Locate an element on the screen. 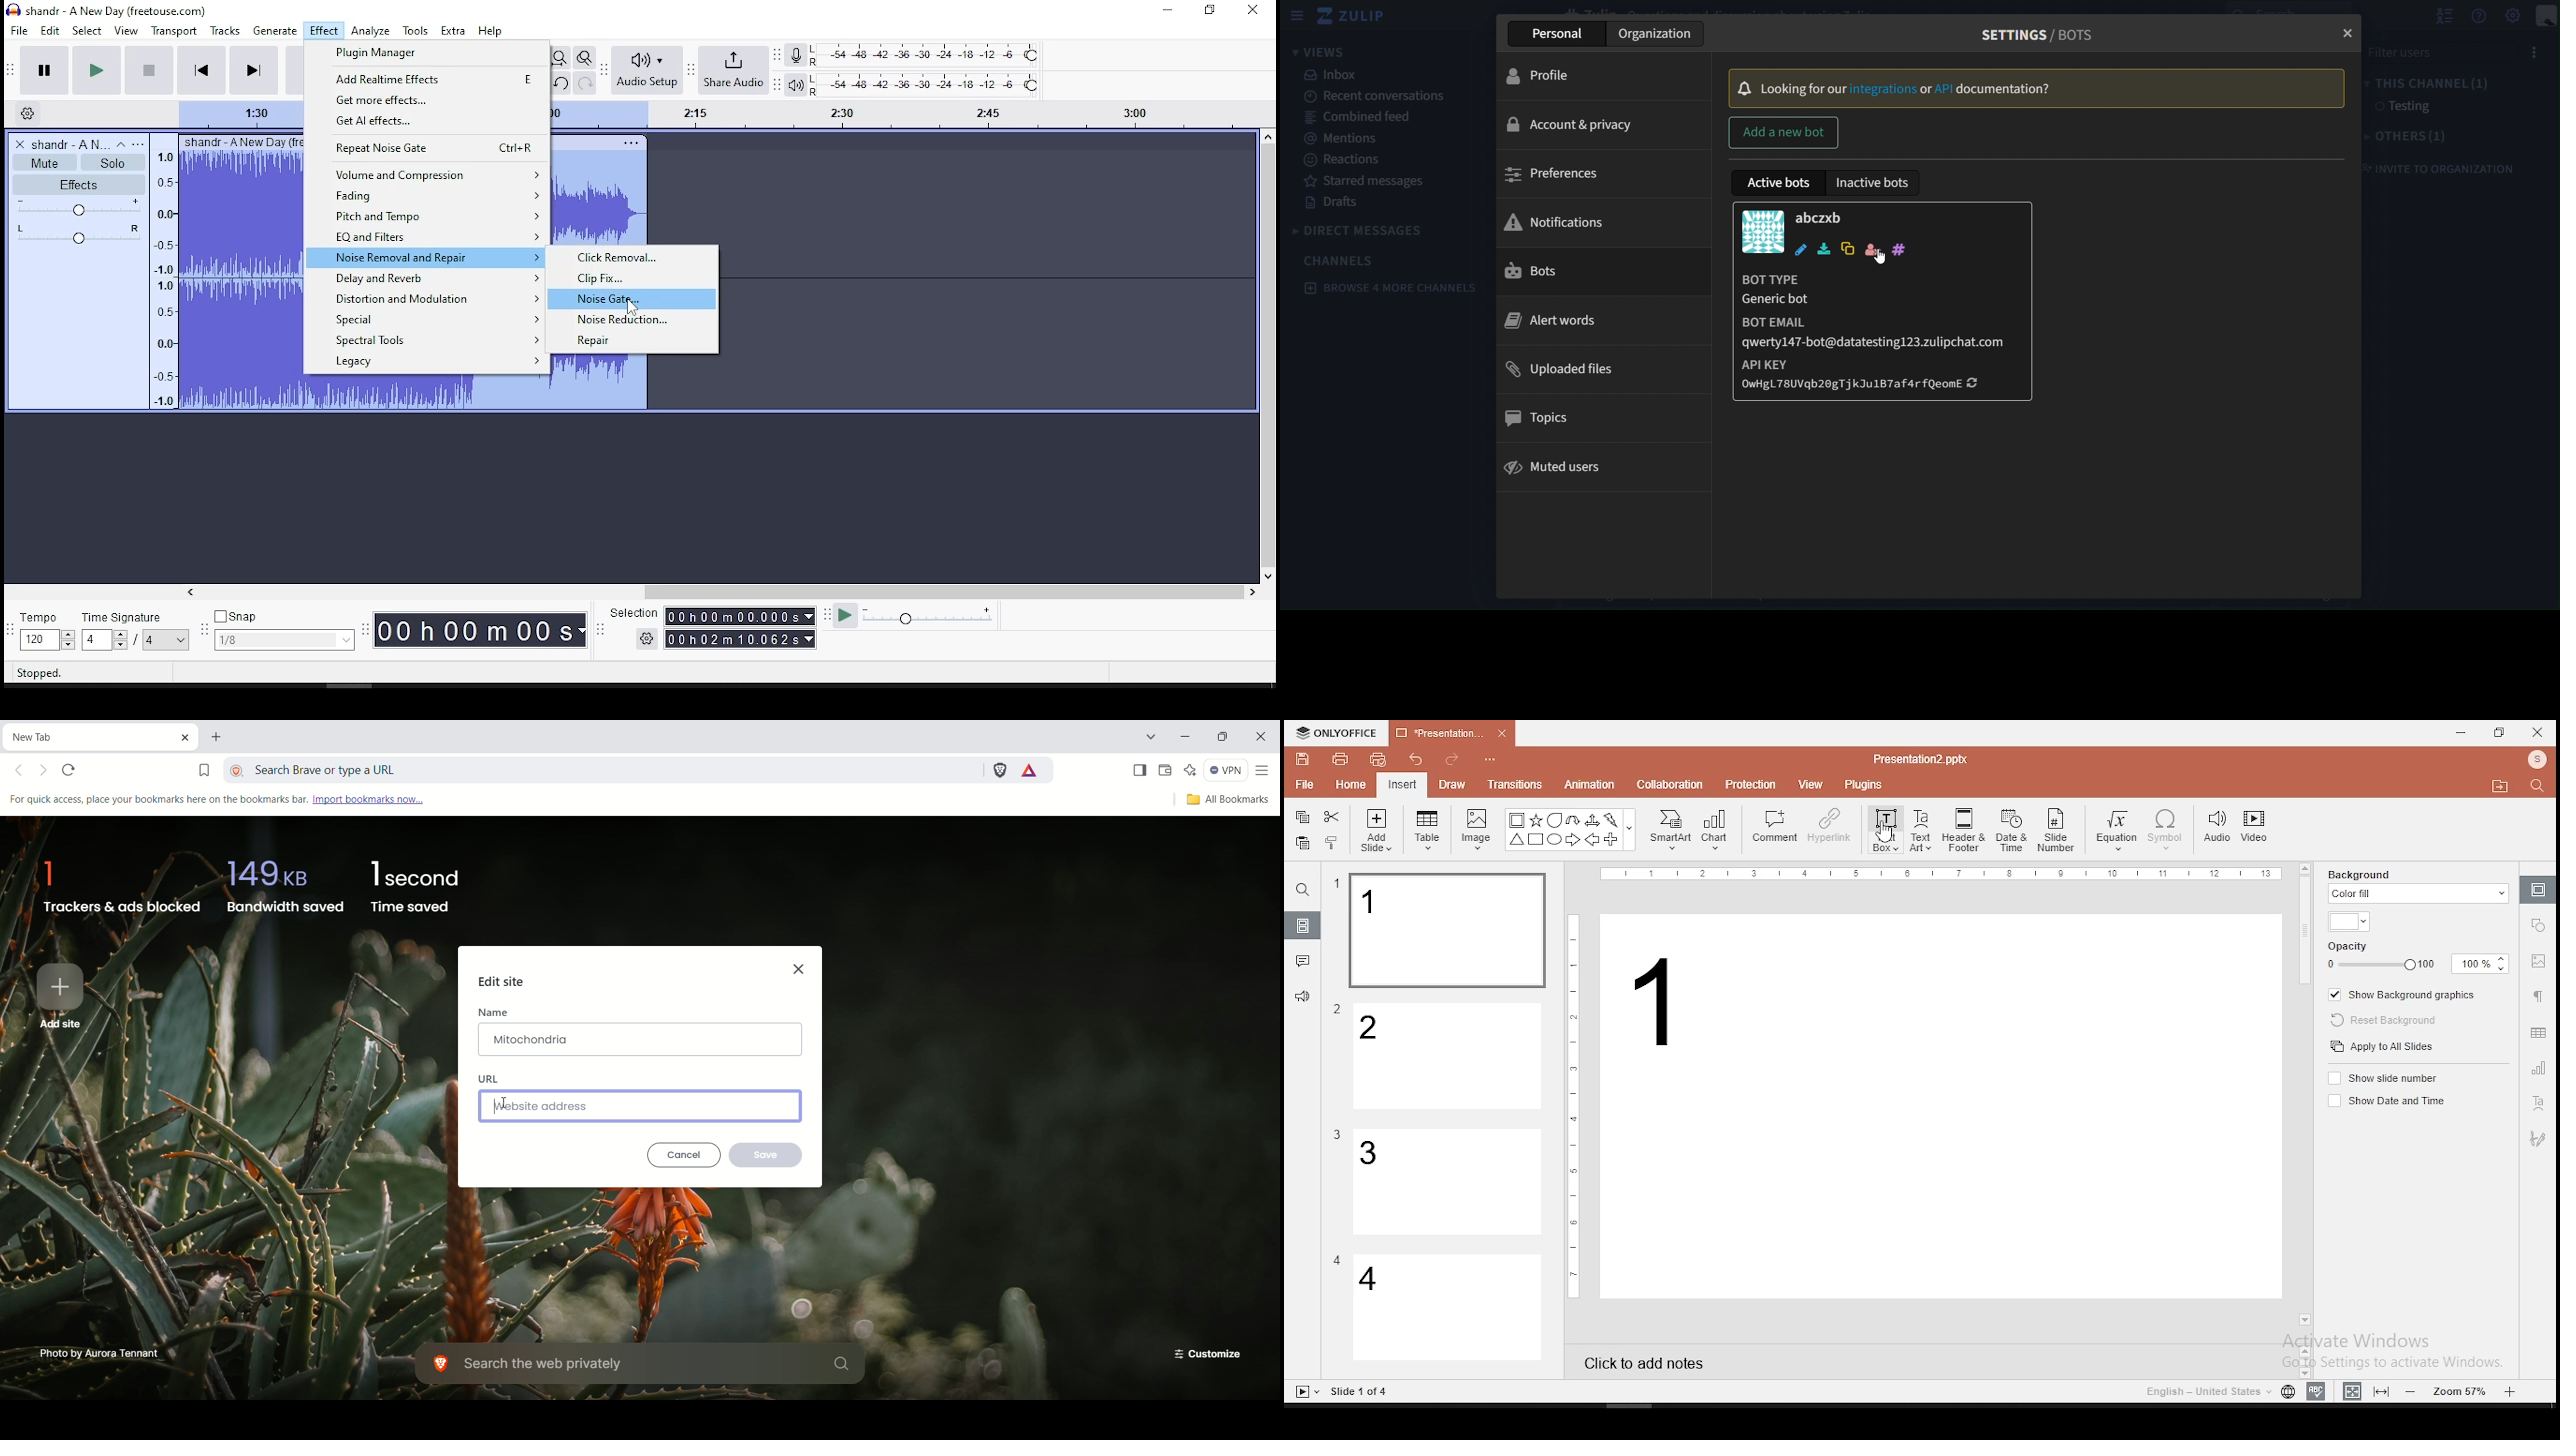  table is located at coordinates (1430, 831).